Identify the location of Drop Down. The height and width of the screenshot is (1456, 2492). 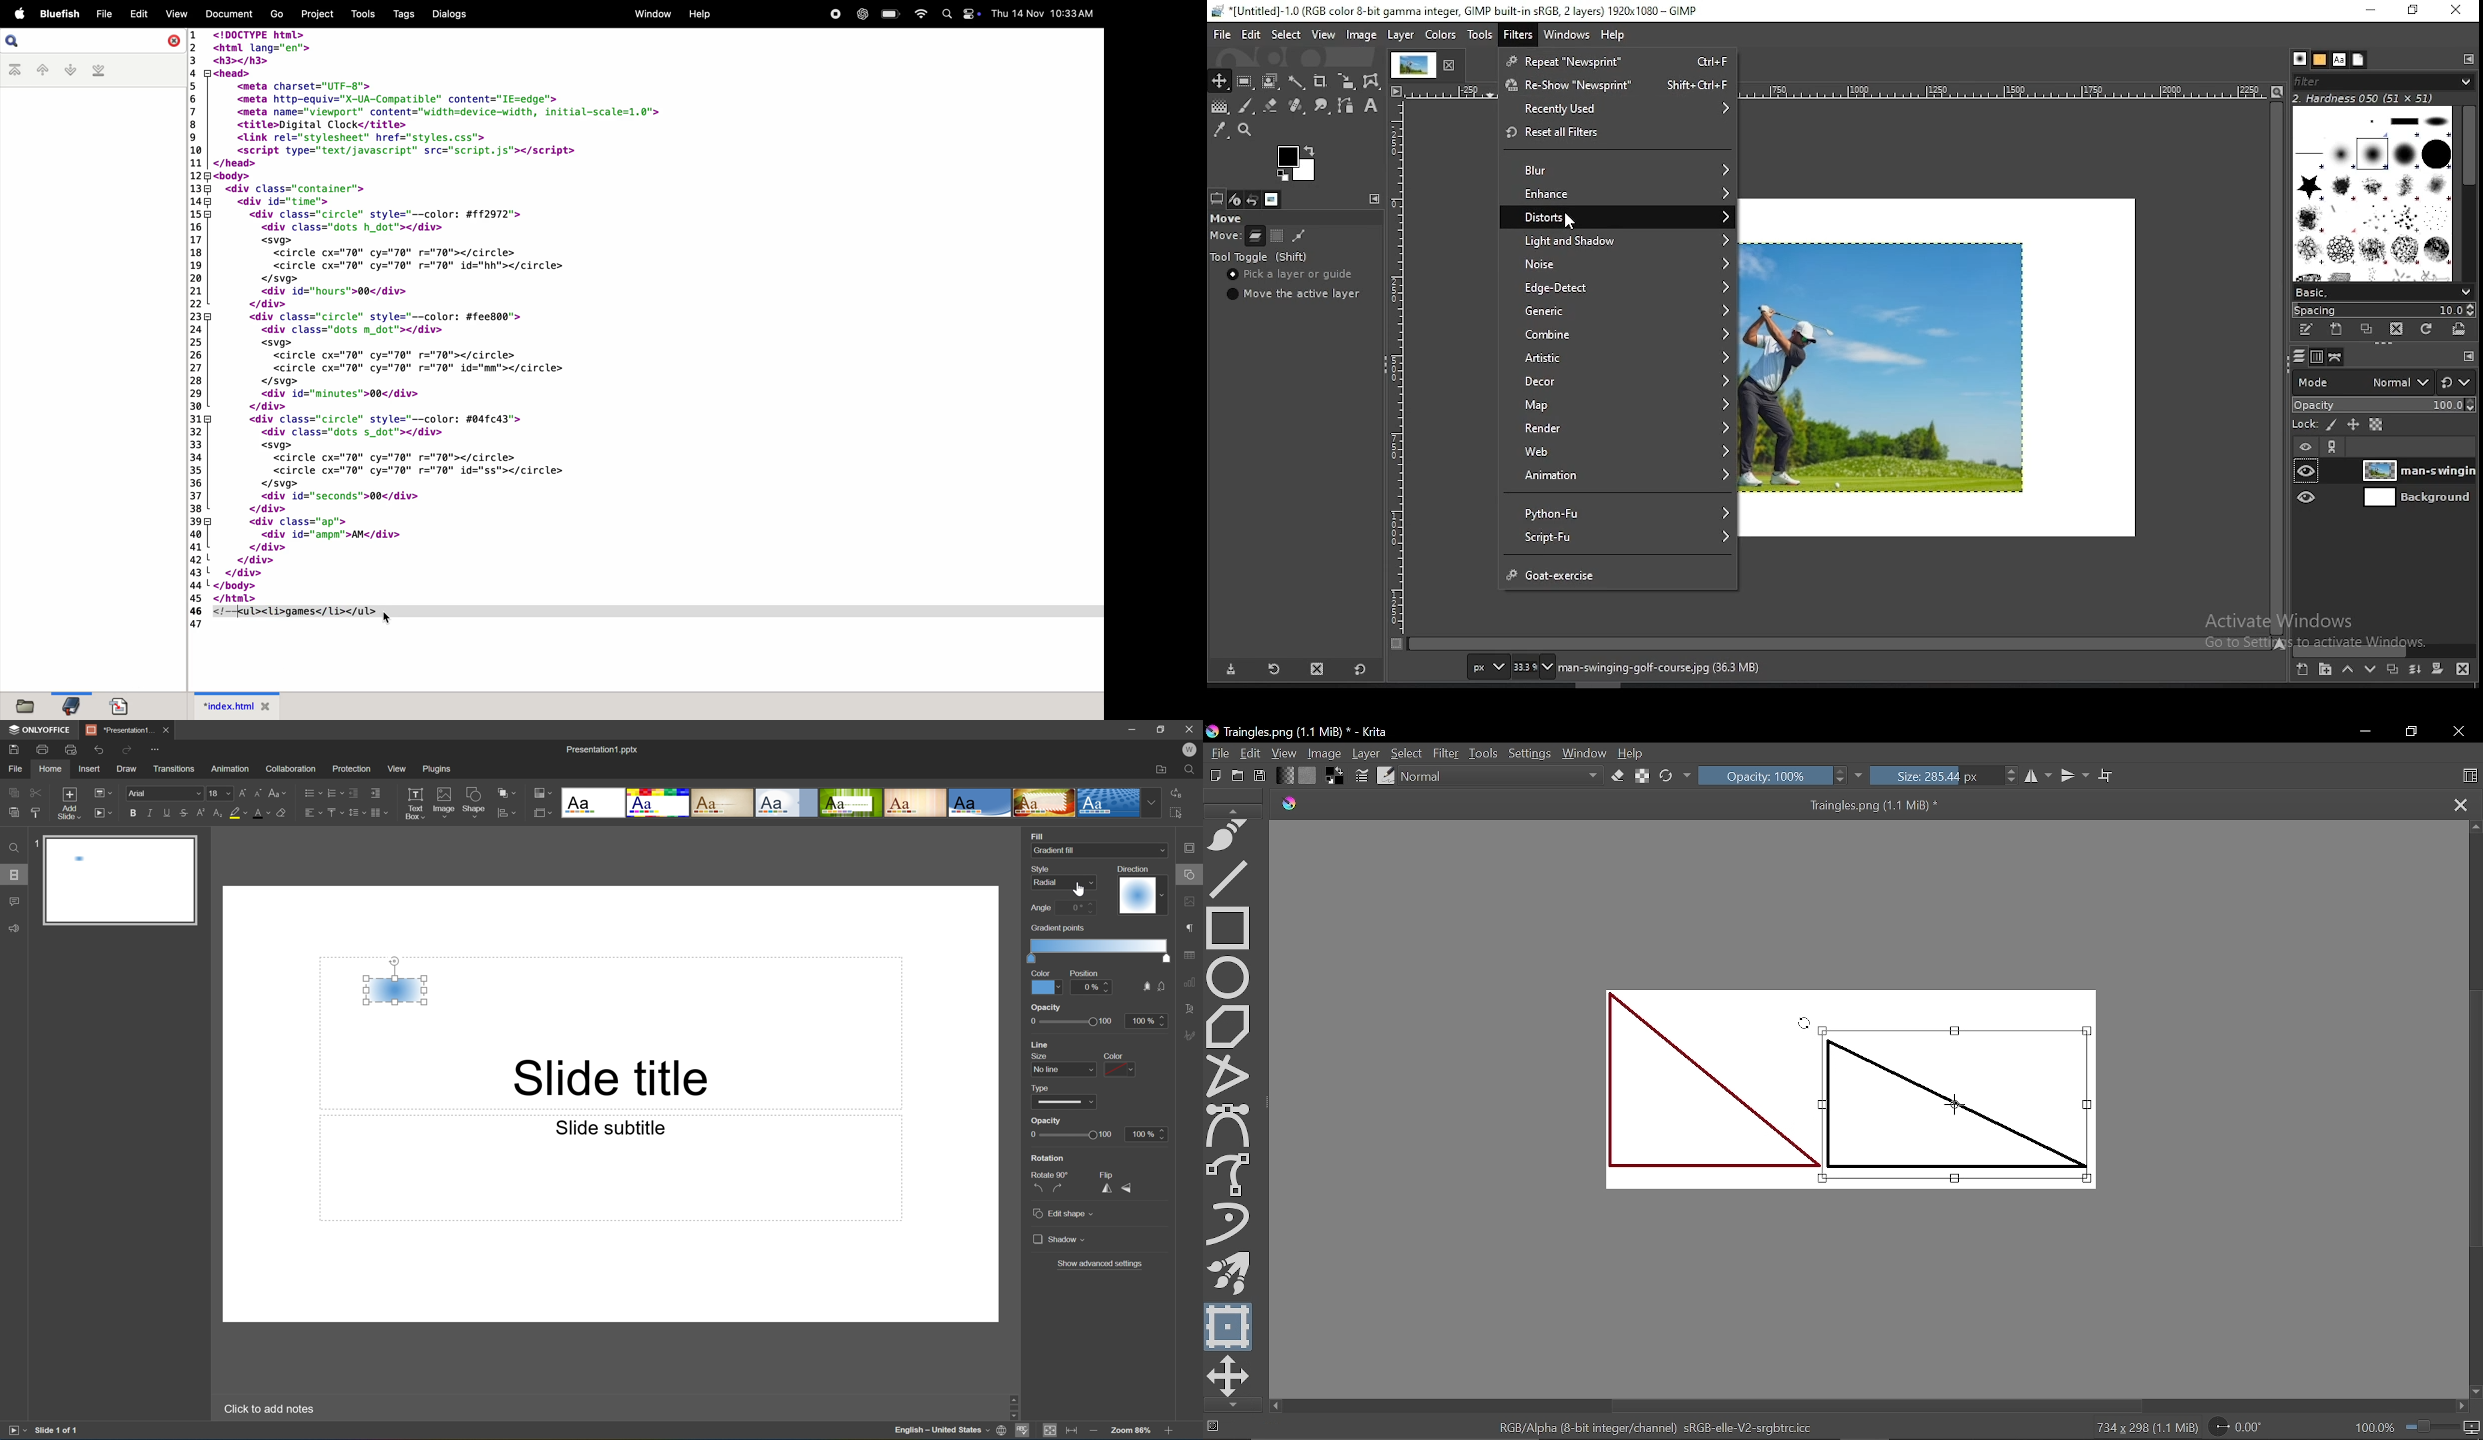
(1160, 851).